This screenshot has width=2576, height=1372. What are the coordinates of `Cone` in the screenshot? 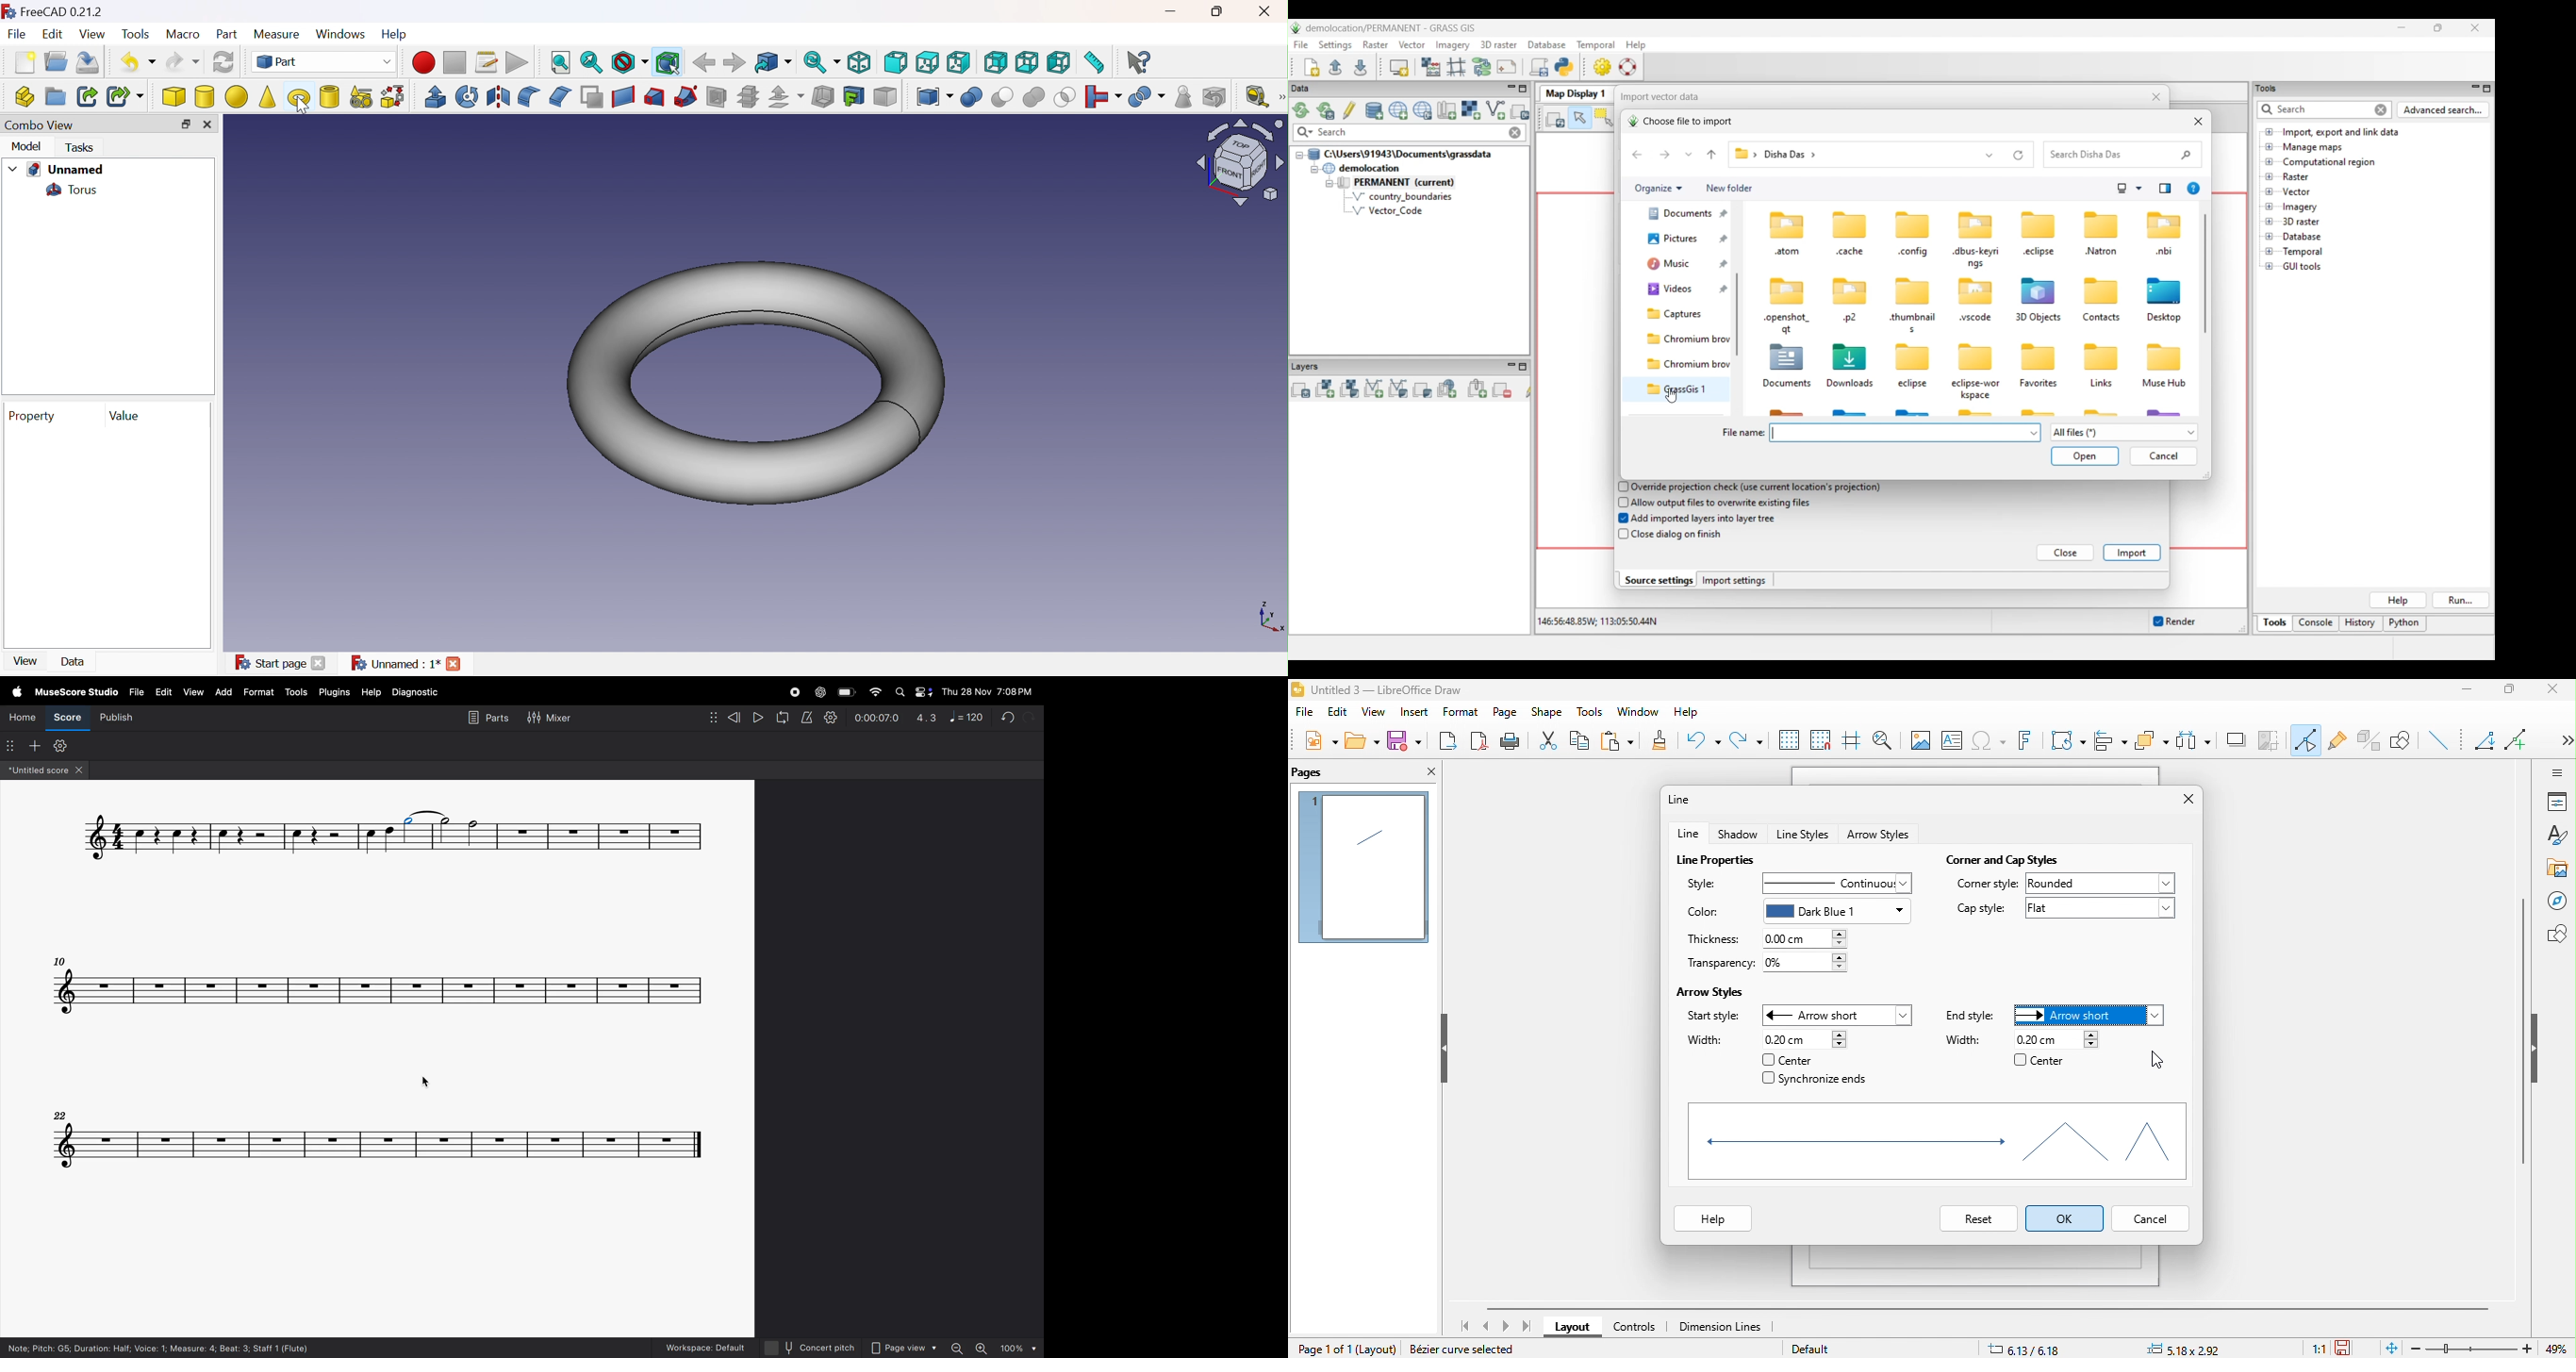 It's located at (267, 96).